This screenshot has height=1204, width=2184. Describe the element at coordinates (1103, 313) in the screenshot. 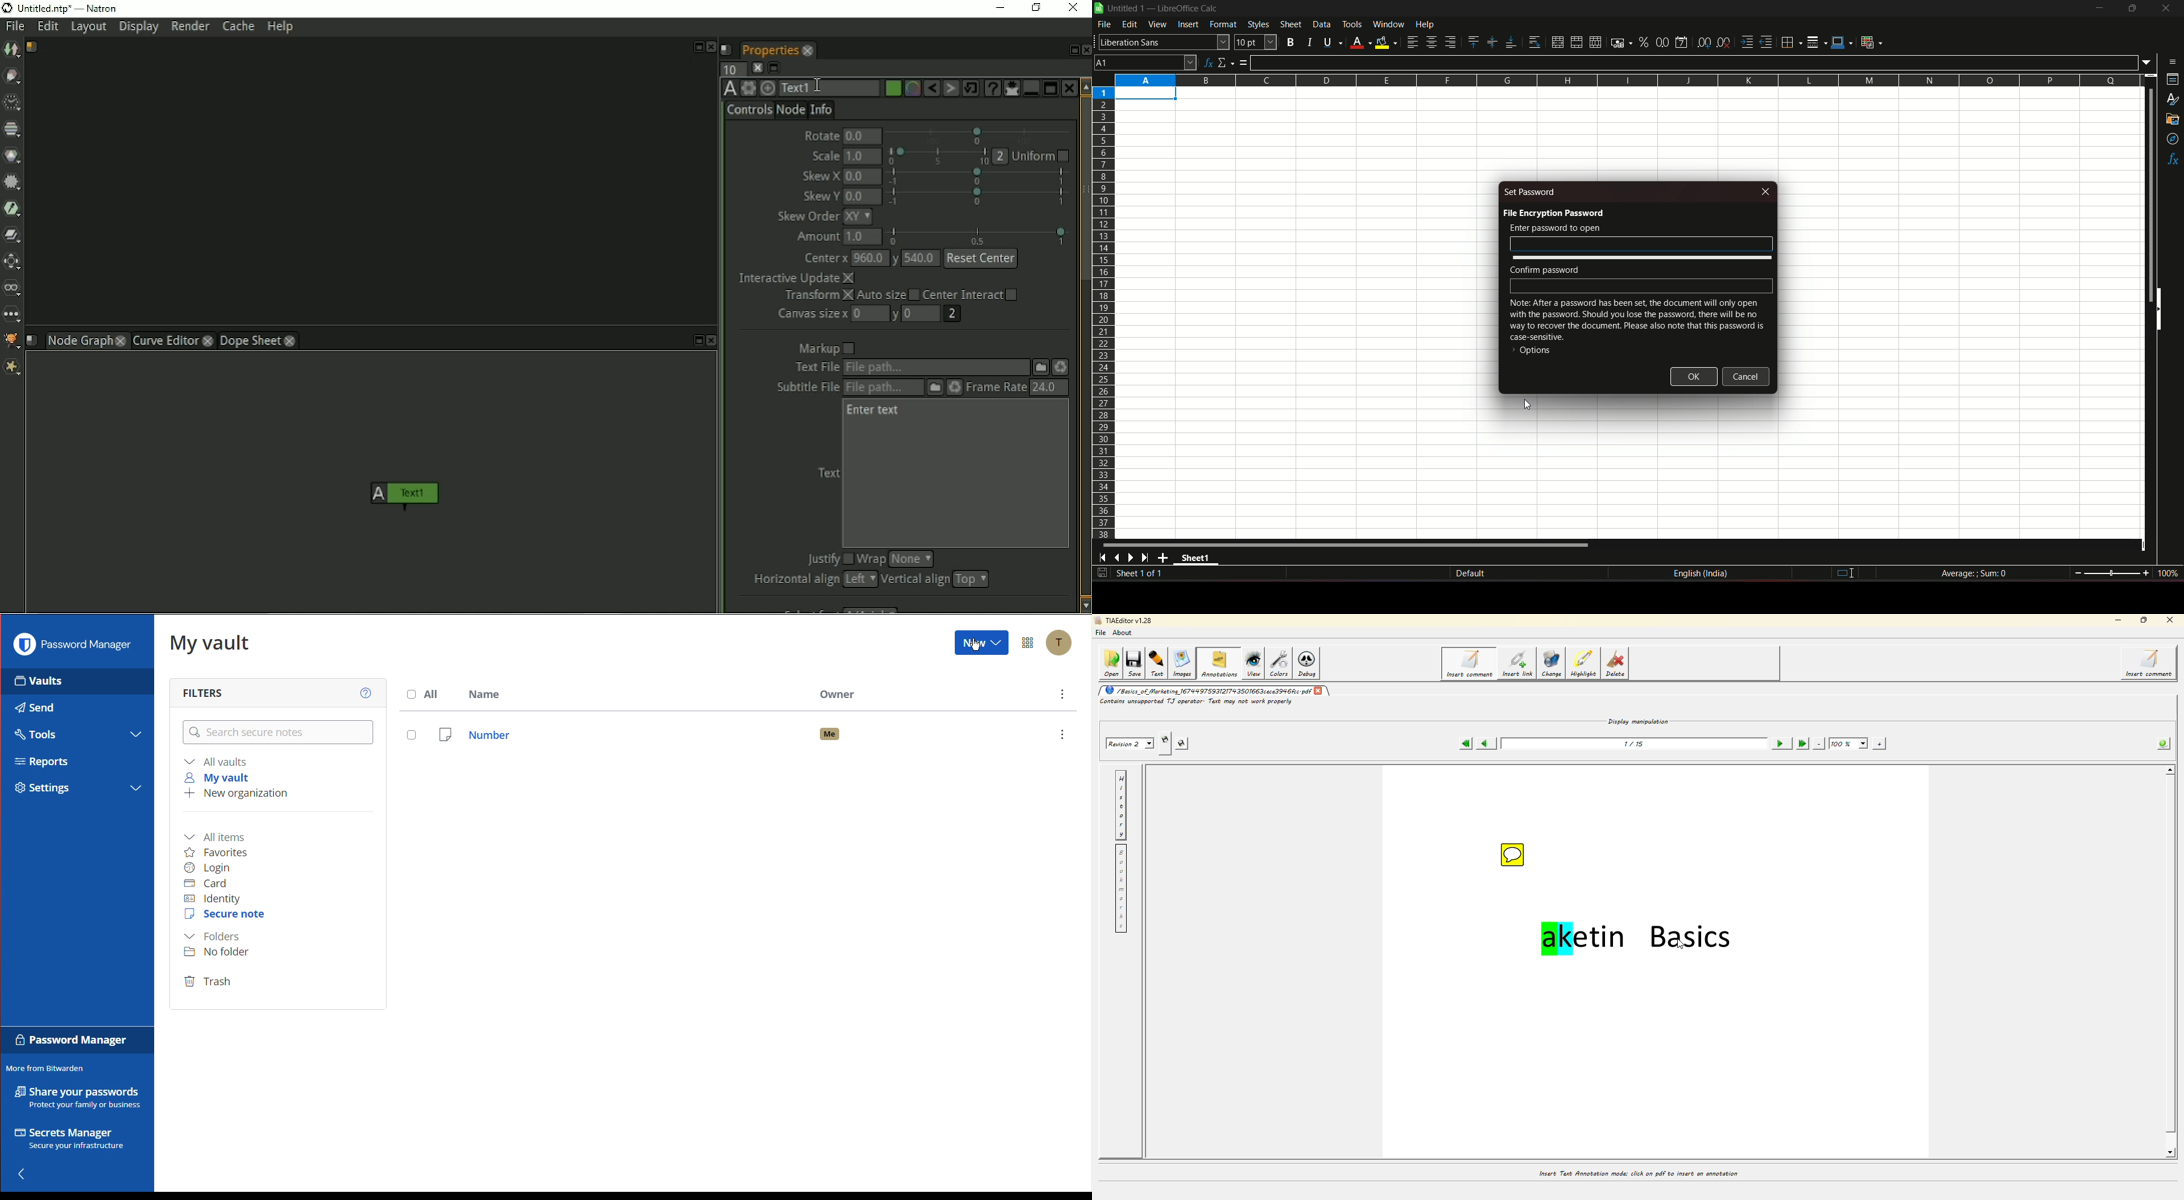

I see `rows` at that location.